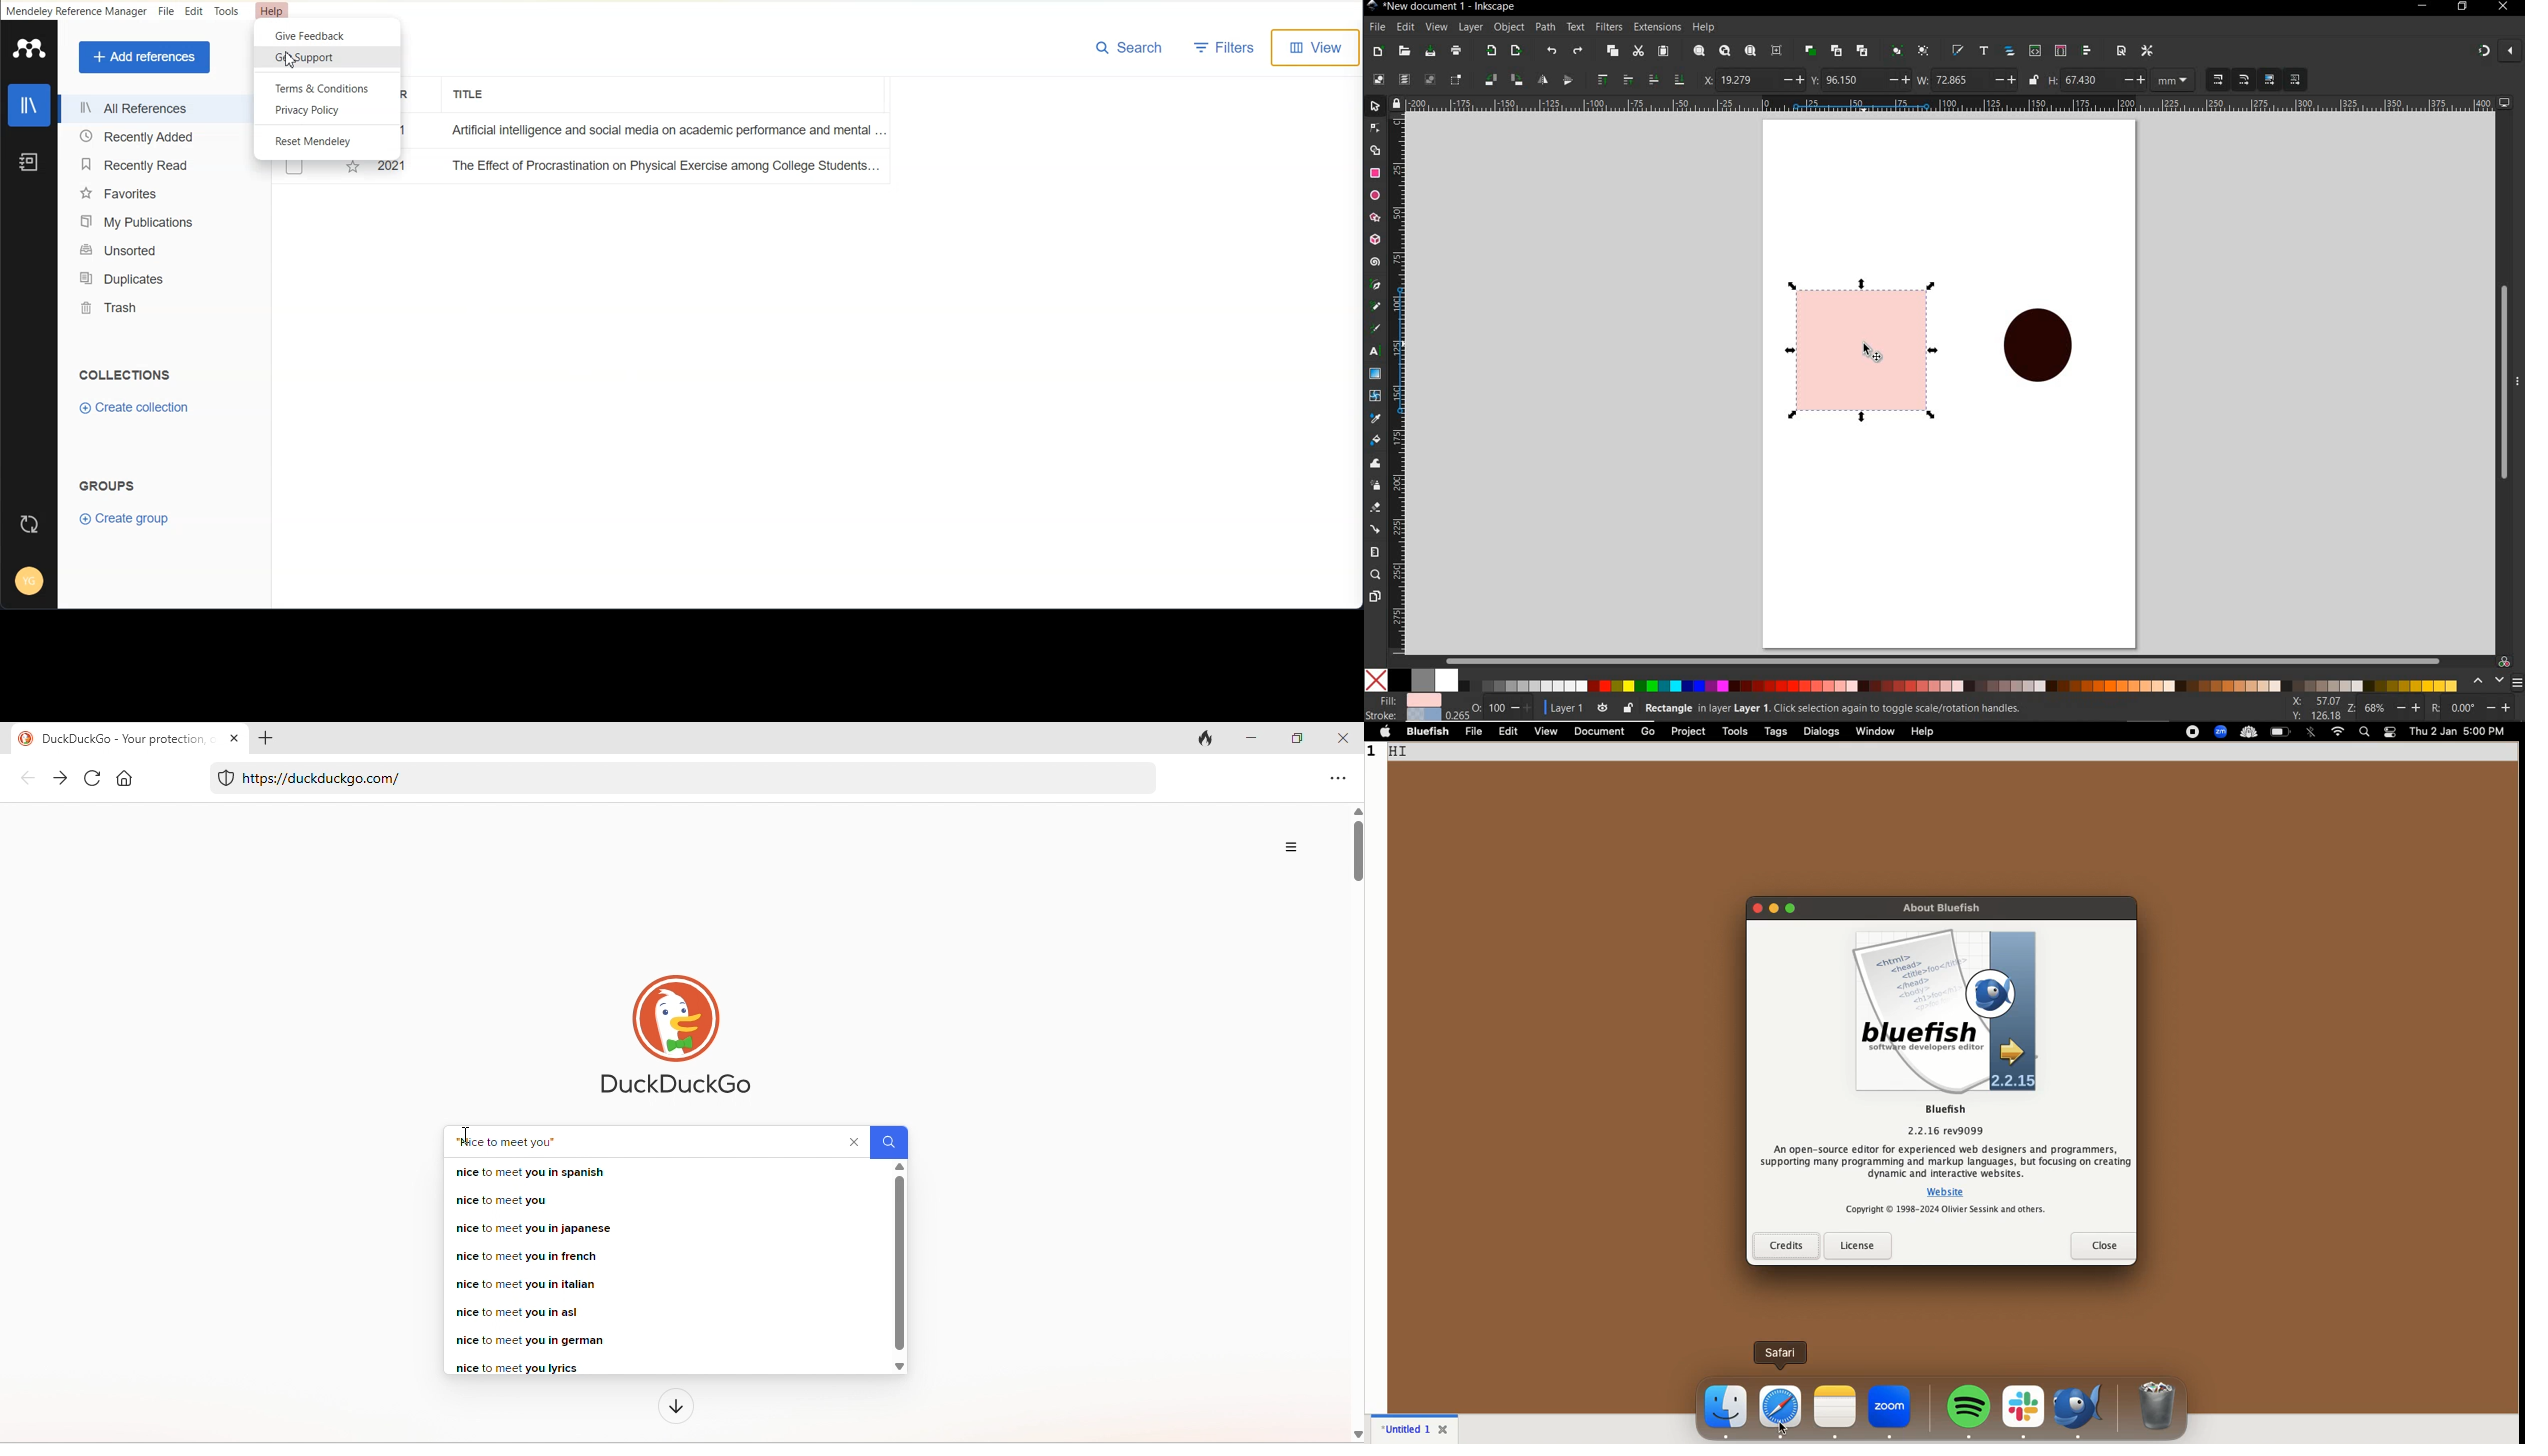  What do you see at coordinates (2155, 1408) in the screenshot?
I see `trash` at bounding box center [2155, 1408].